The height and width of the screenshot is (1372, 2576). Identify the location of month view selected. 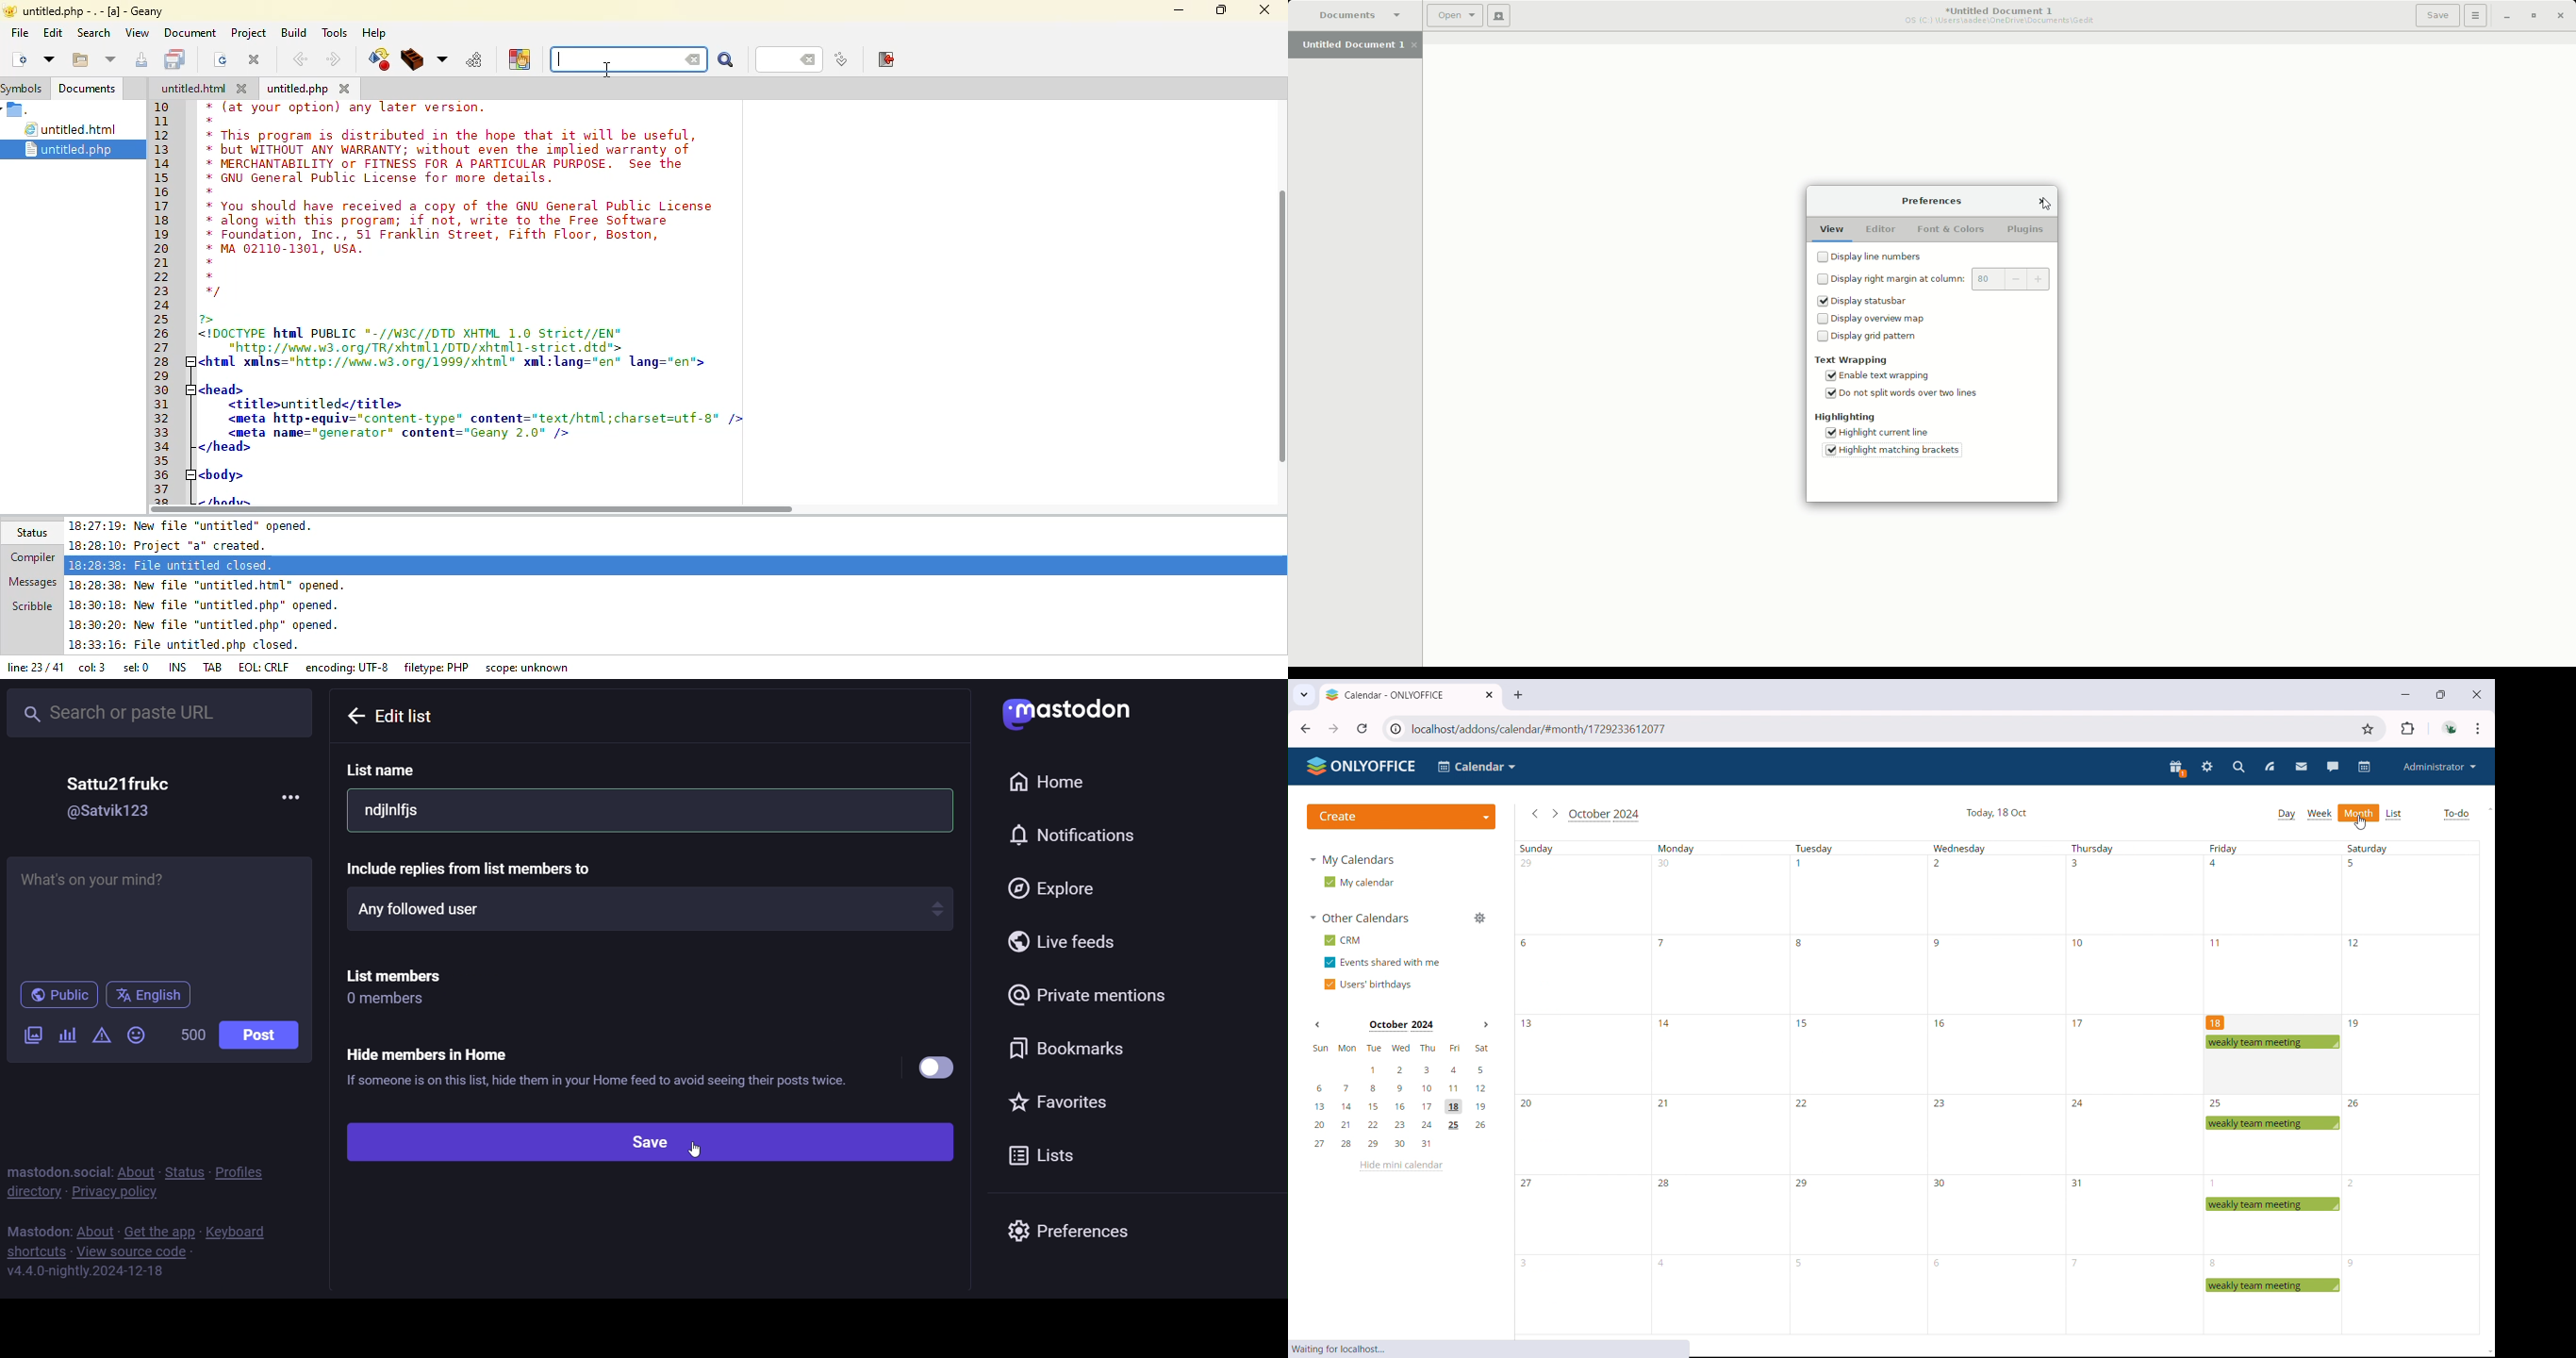
(2359, 813).